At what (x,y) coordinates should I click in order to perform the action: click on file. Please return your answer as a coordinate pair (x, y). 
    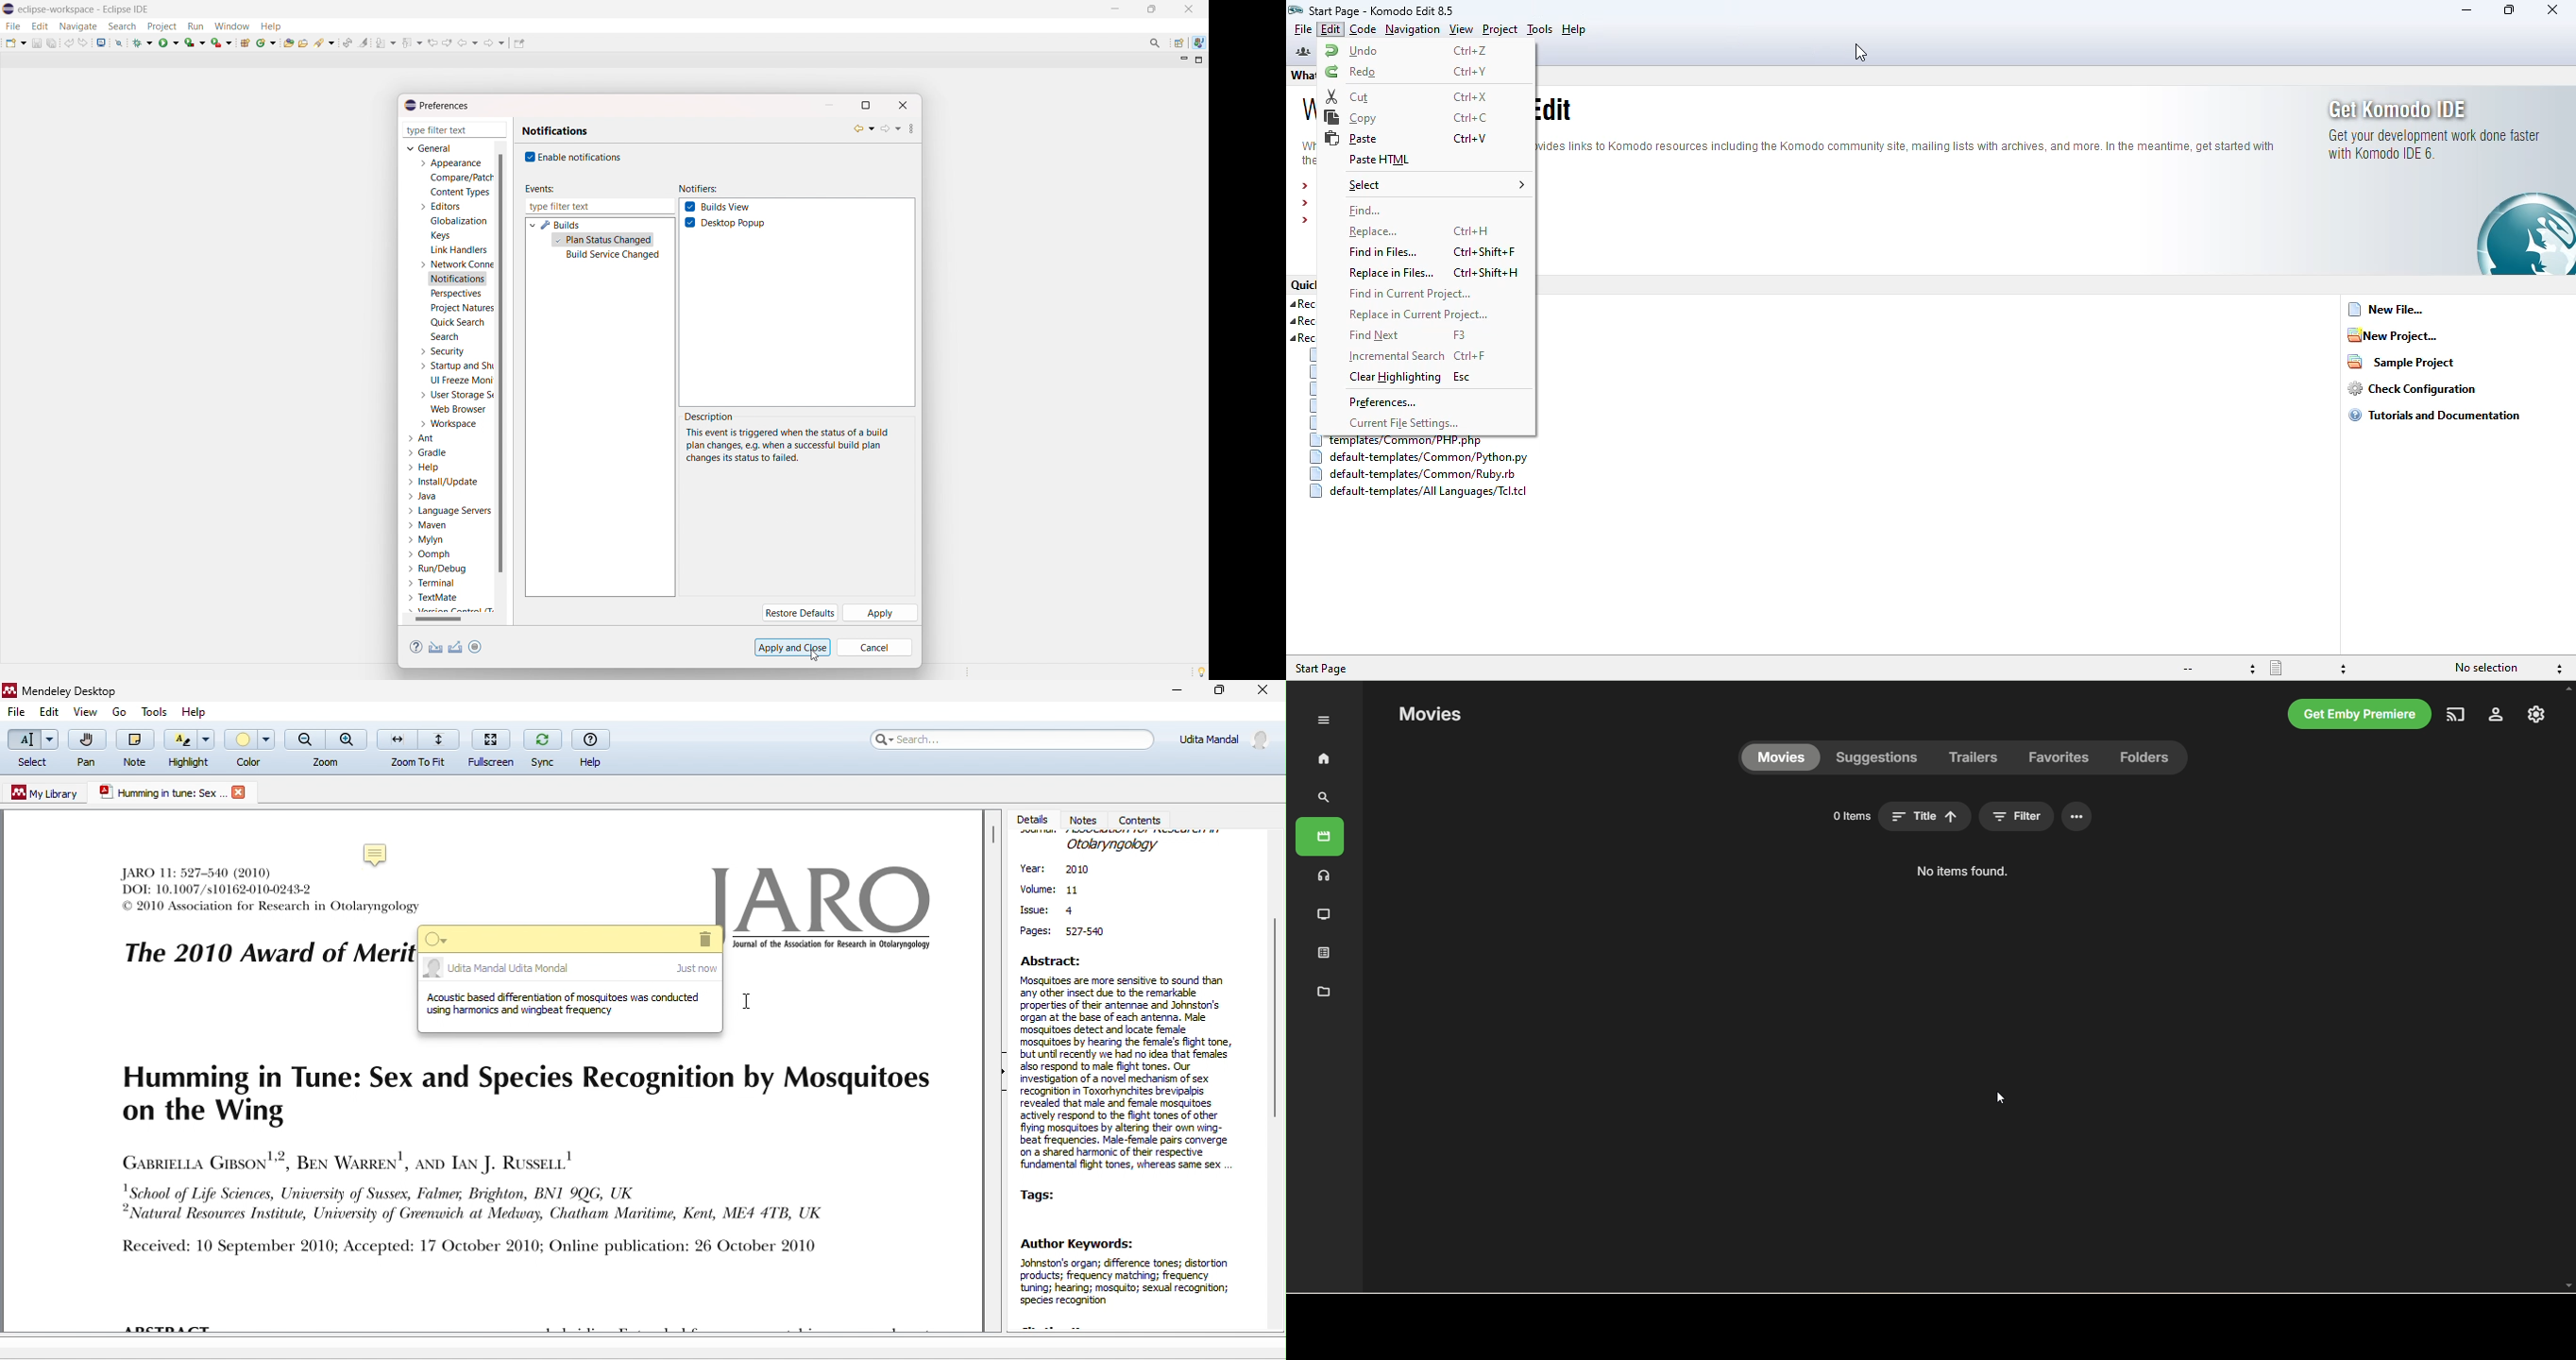
    Looking at the image, I should click on (15, 713).